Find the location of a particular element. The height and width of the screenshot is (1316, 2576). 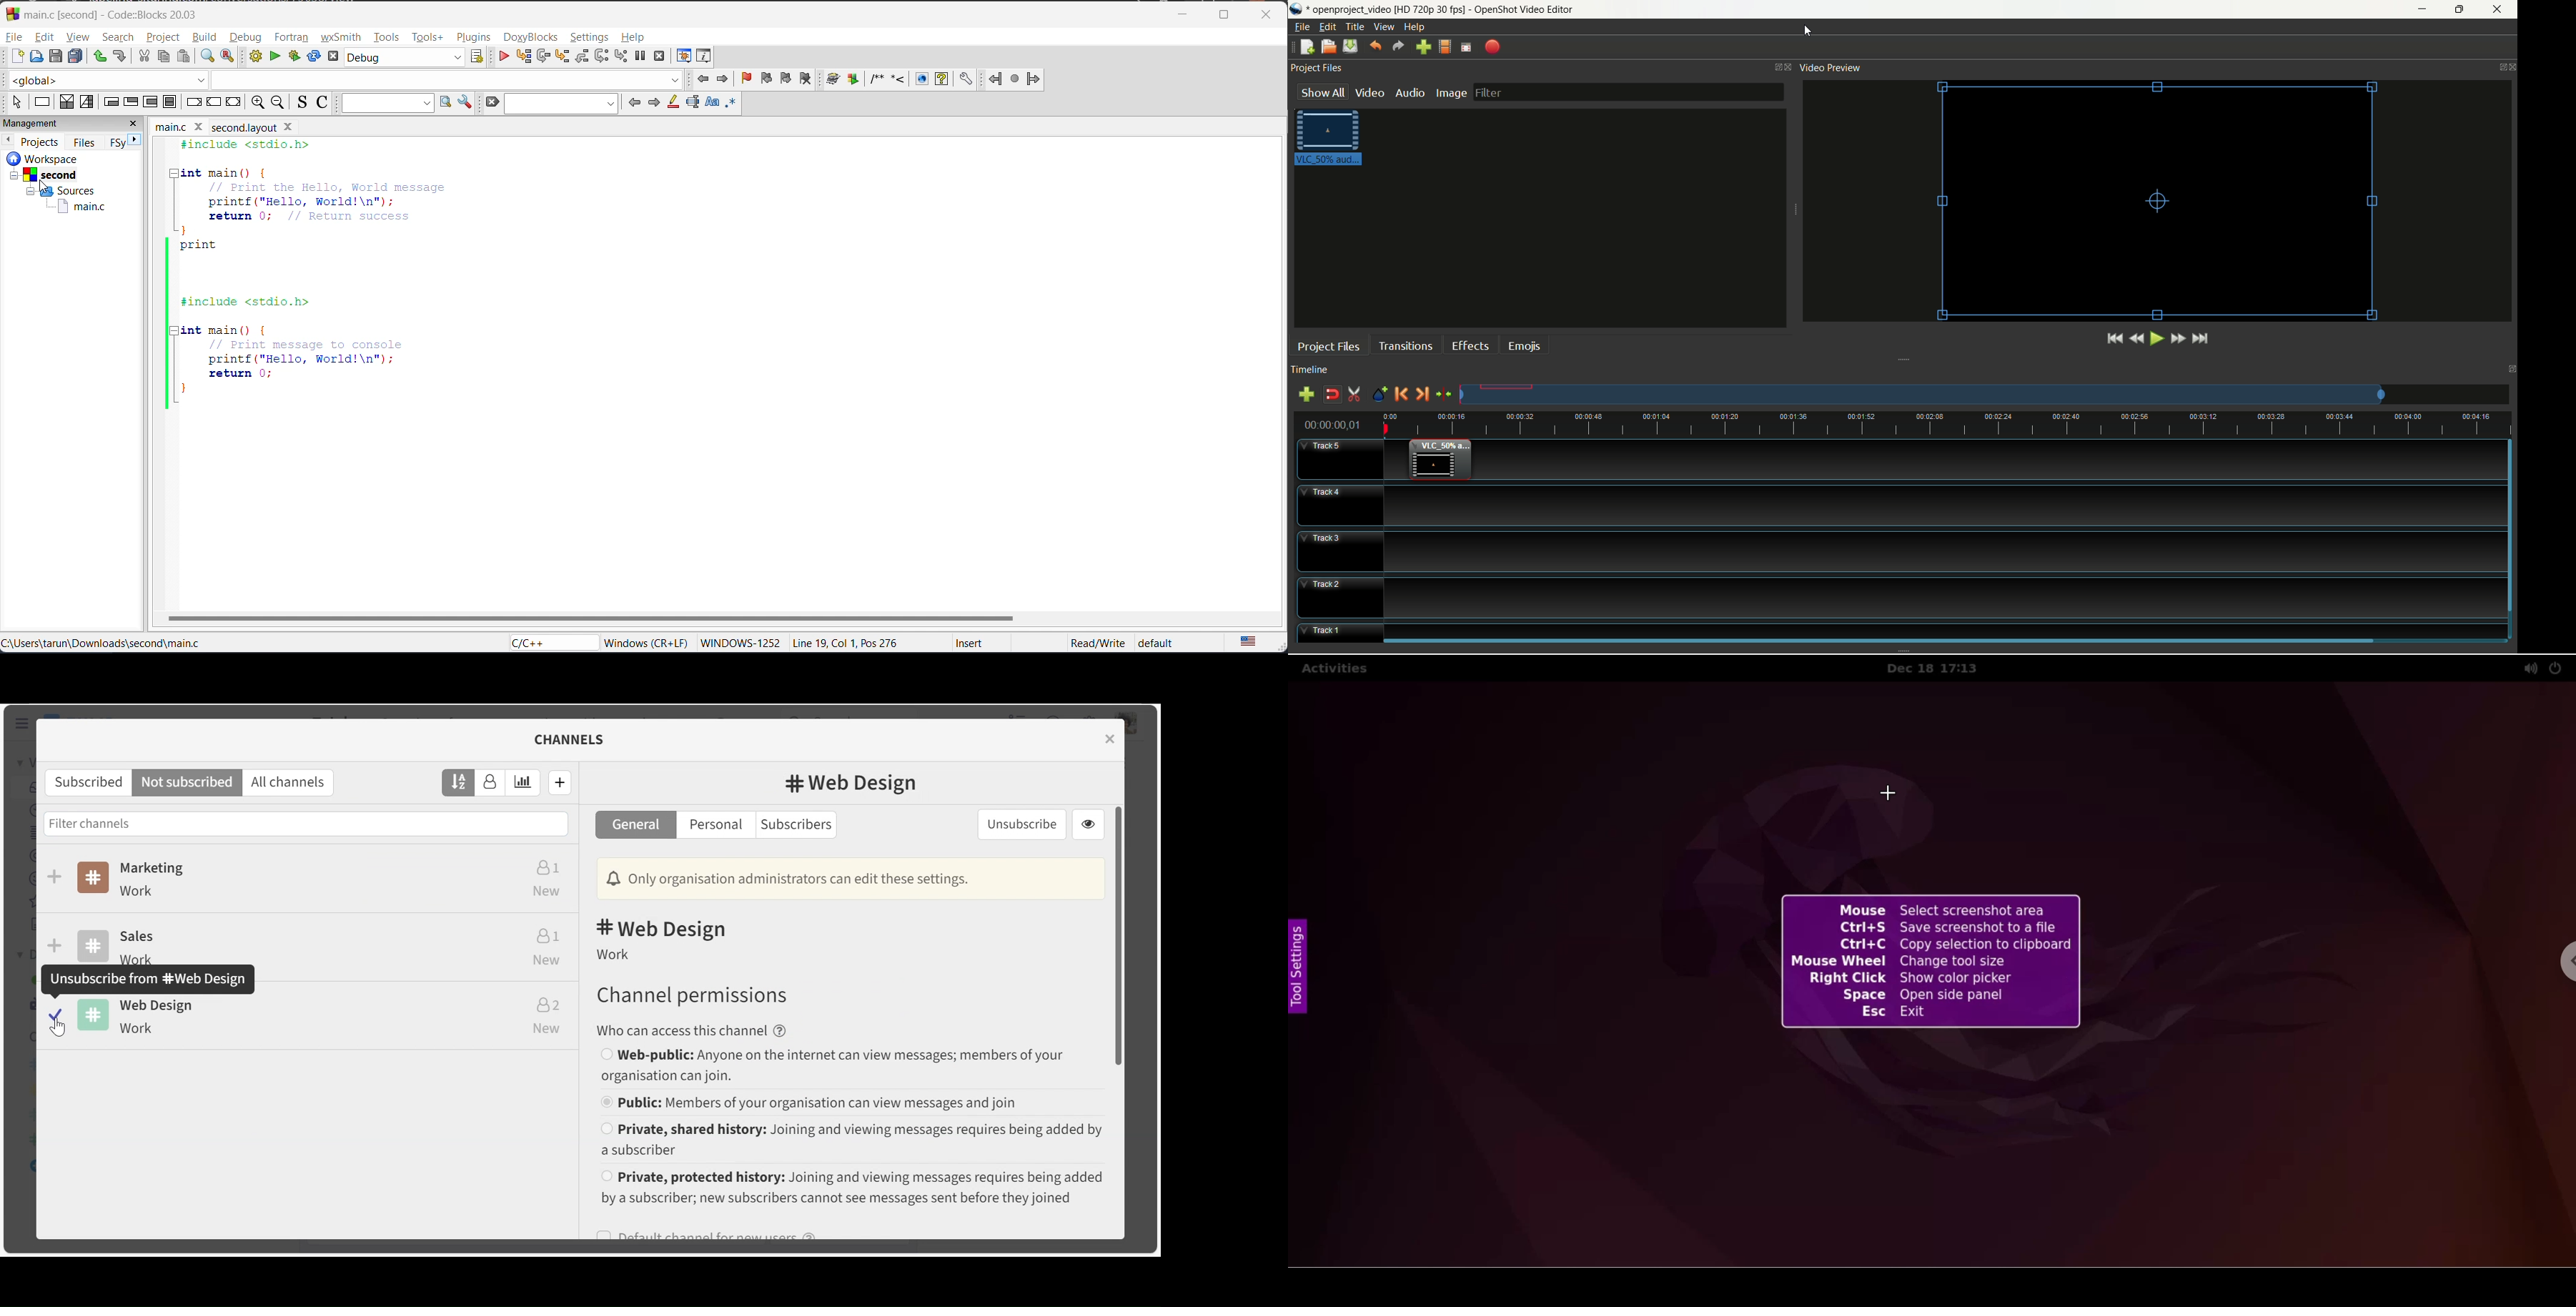

Subscribe/unsubscribe is located at coordinates (54, 1015).